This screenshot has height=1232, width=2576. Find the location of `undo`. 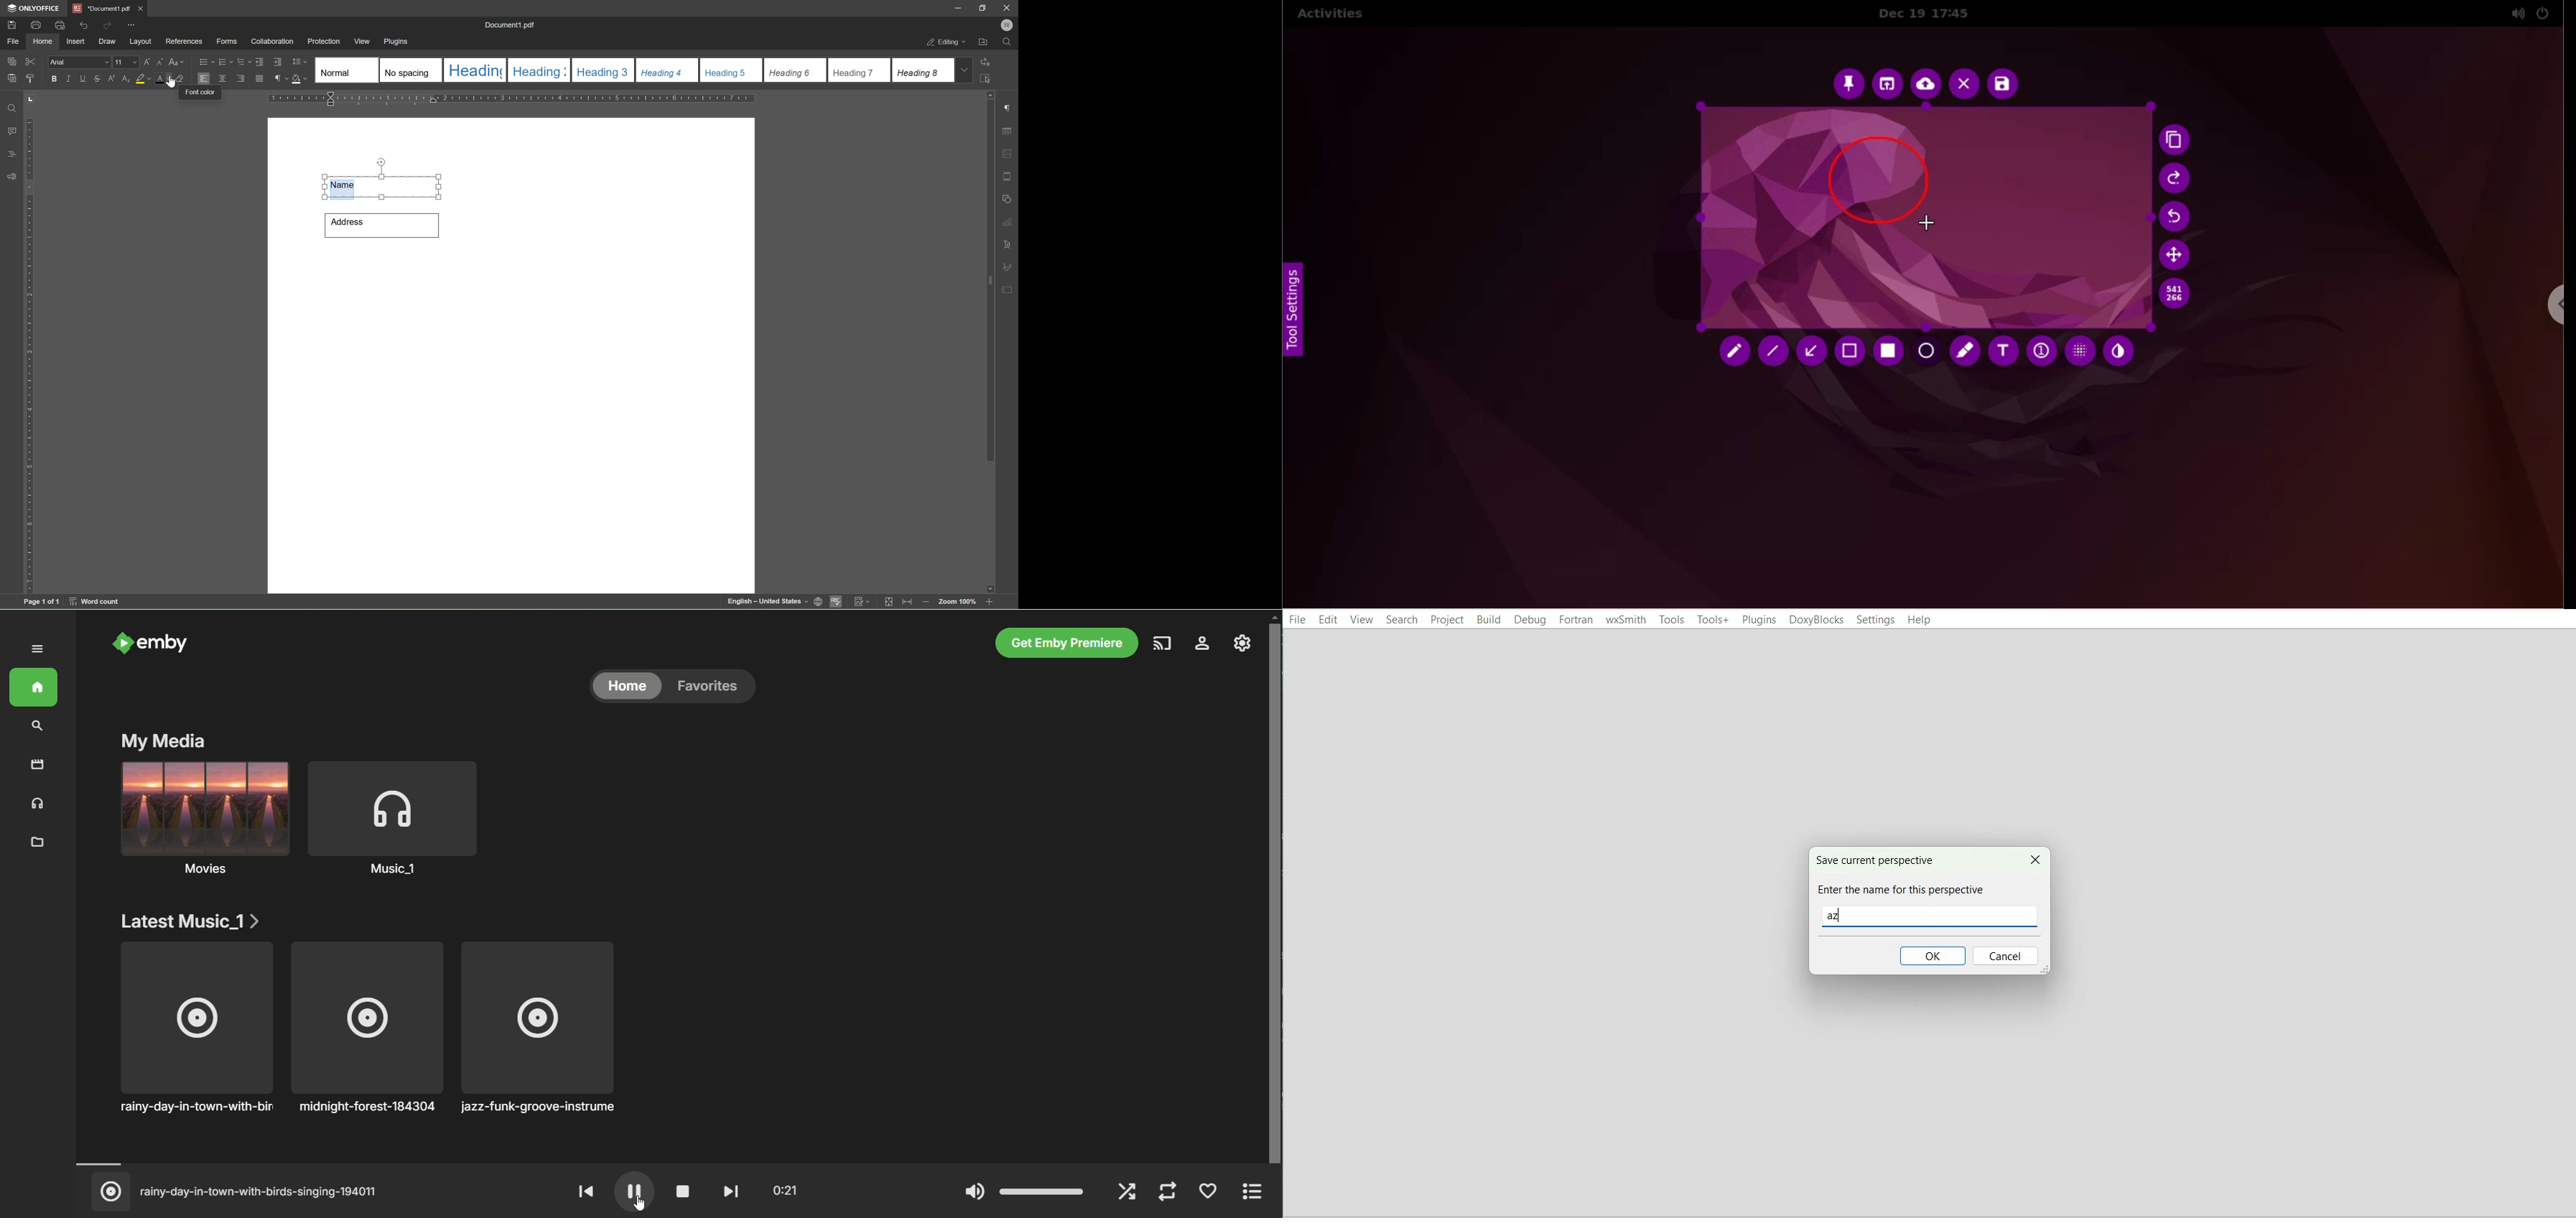

undo is located at coordinates (82, 24).